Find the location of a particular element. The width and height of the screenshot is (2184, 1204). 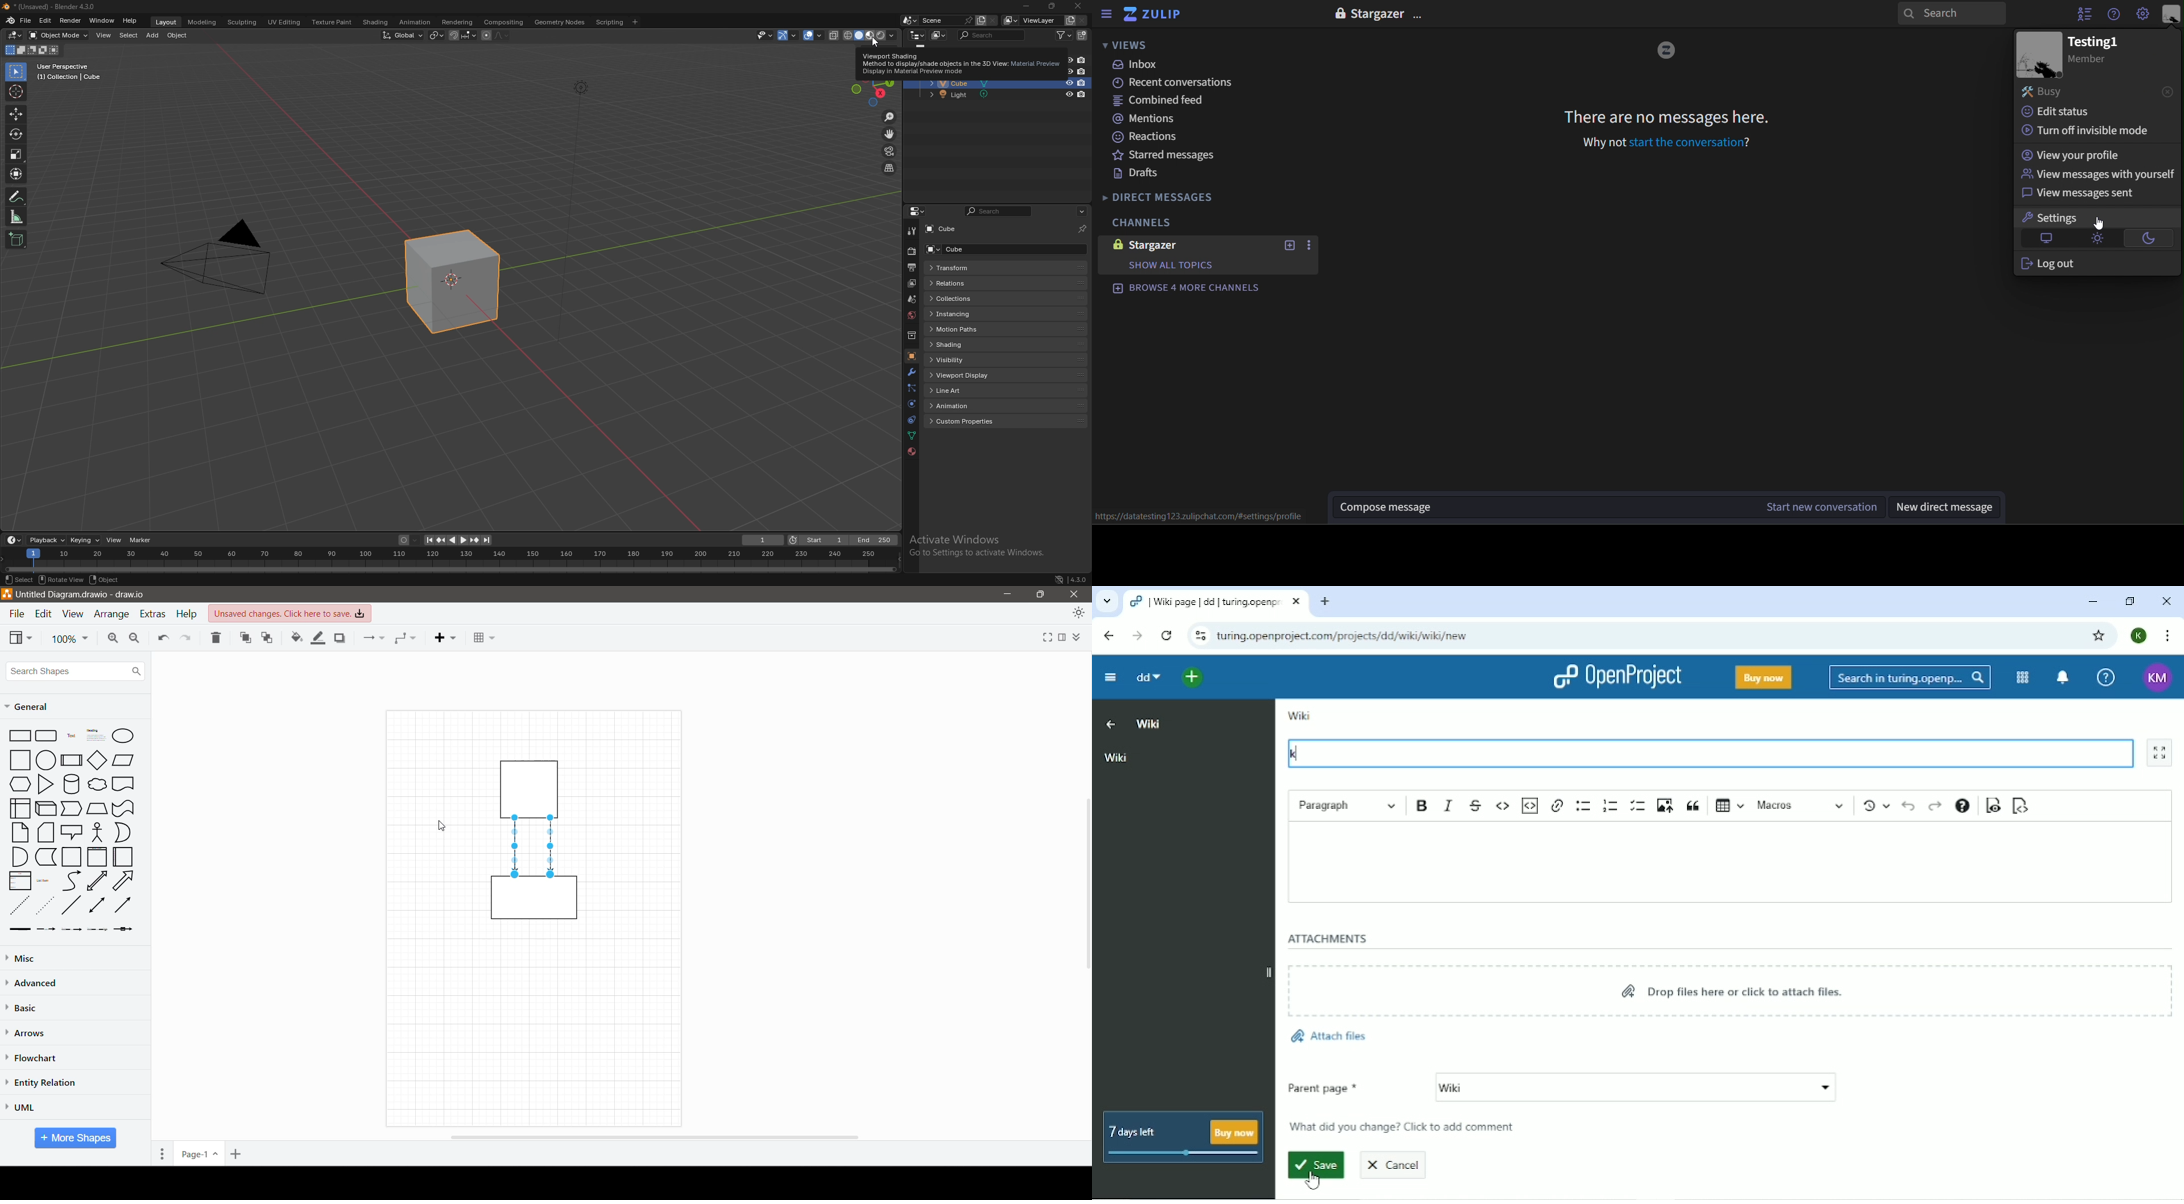

Insert code snippet is located at coordinates (1530, 806).